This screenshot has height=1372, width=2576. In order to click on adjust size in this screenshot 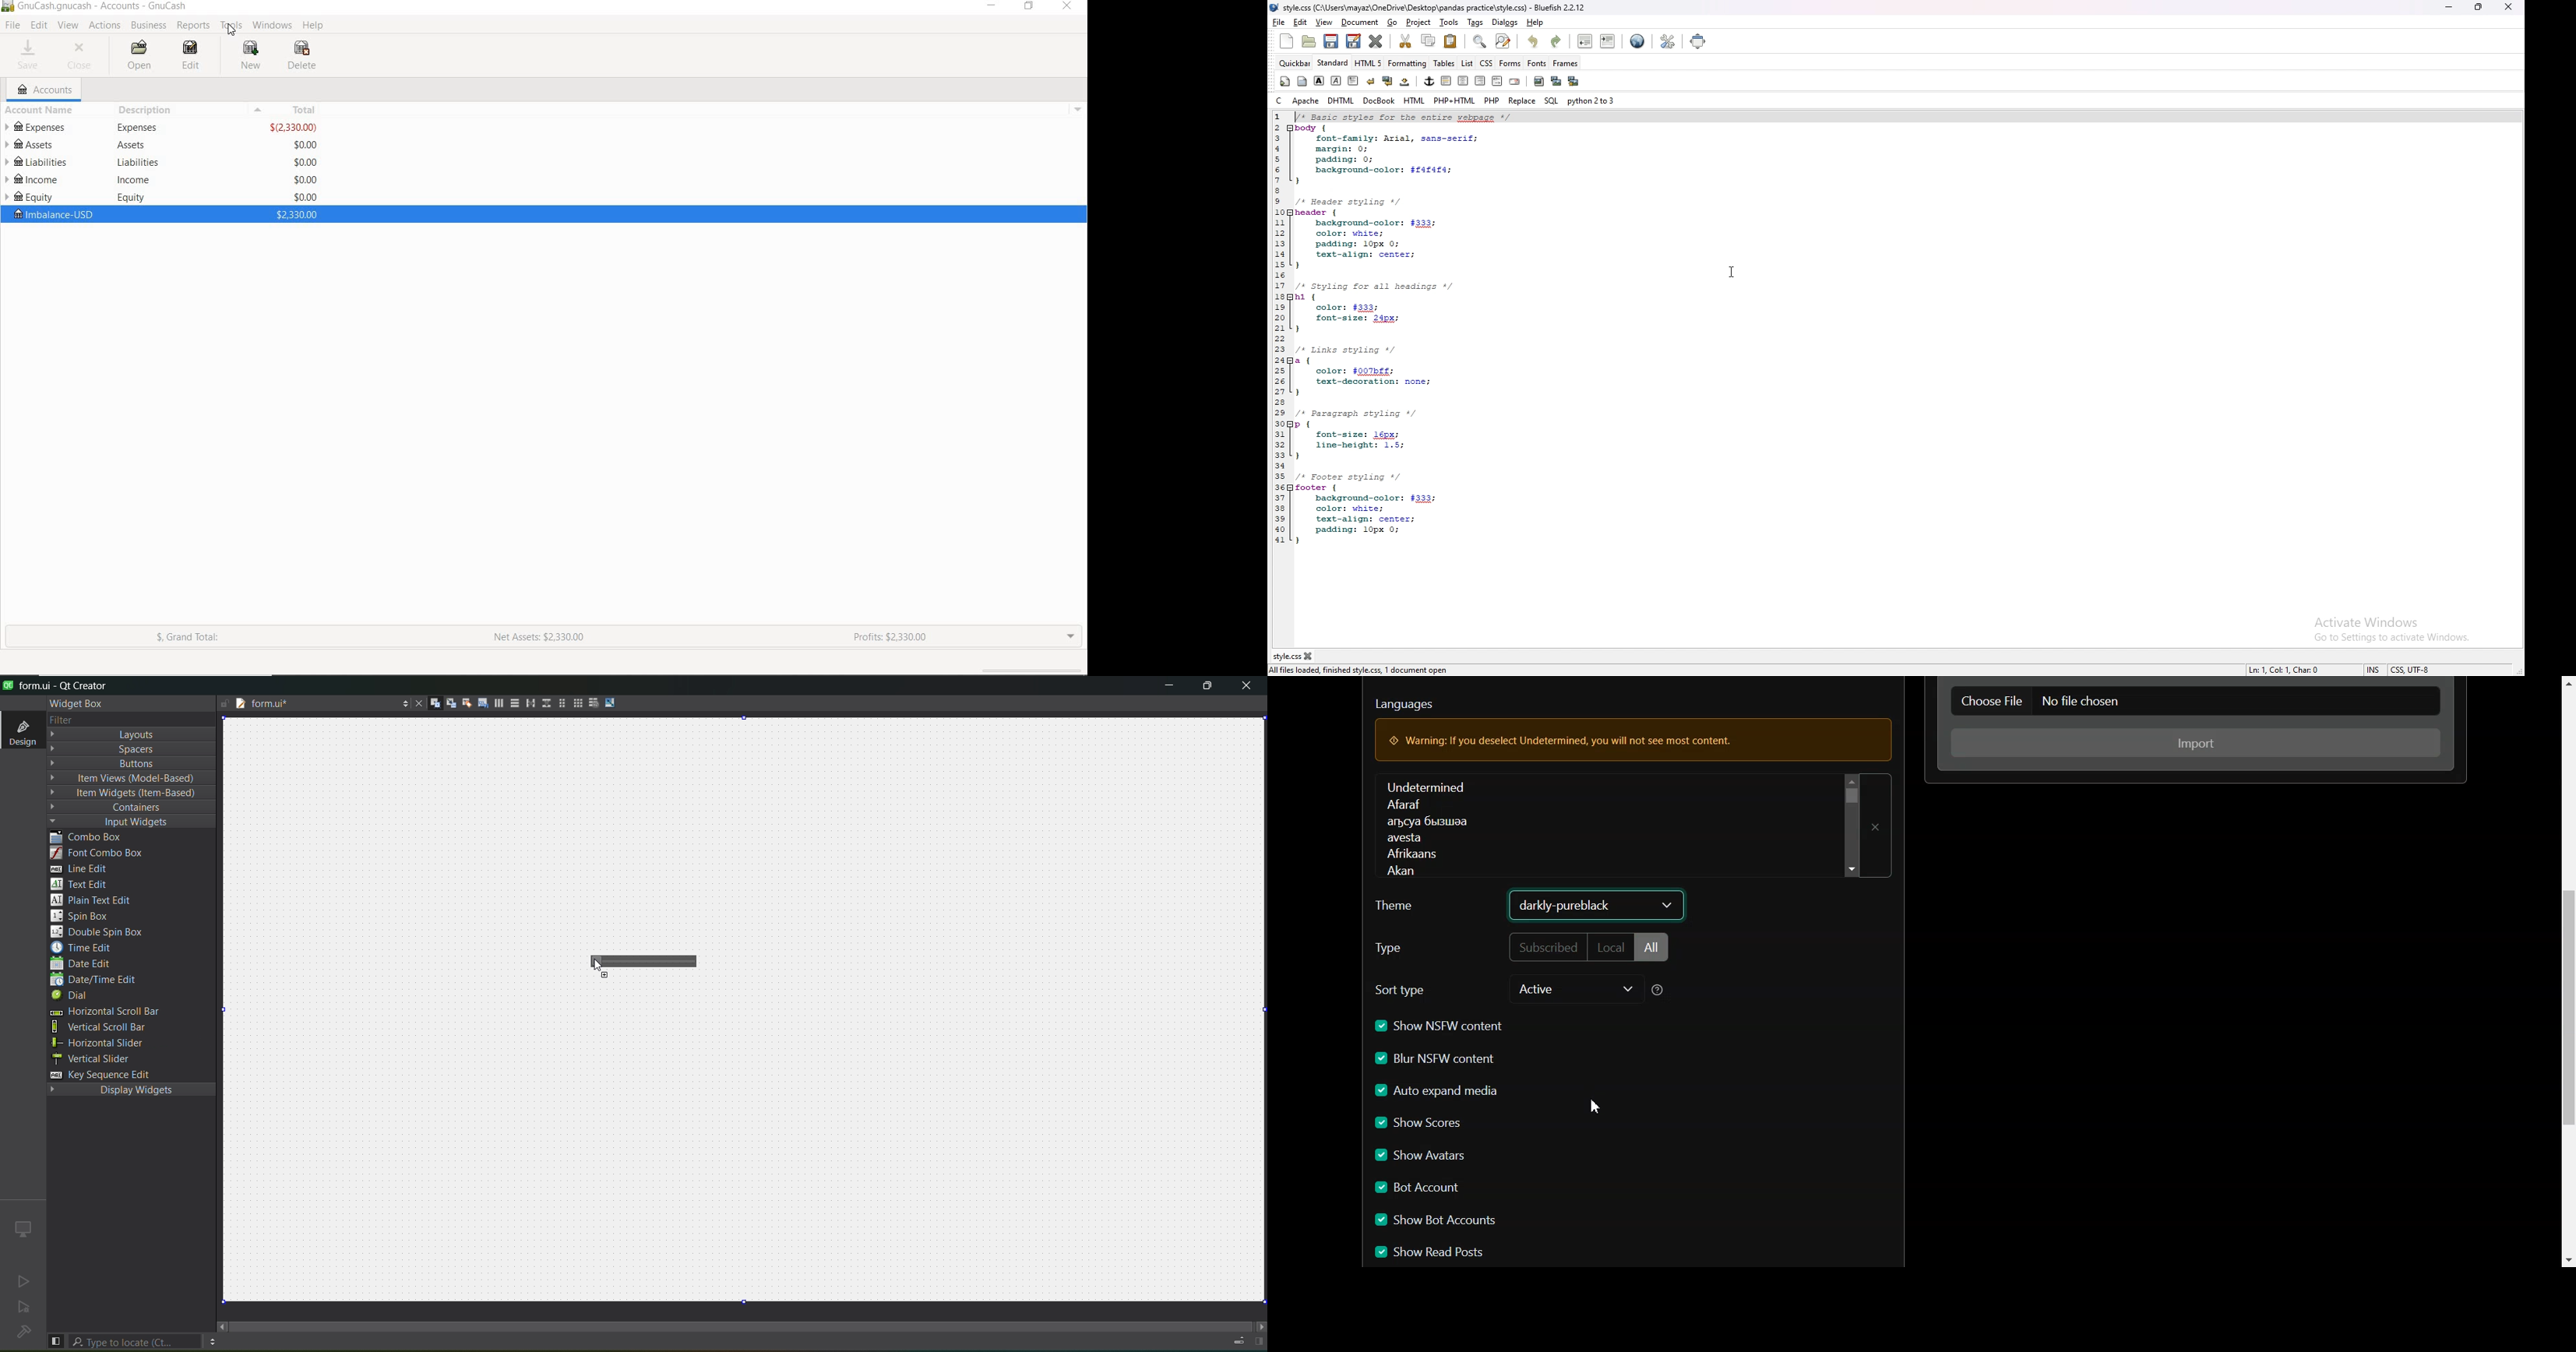, I will do `click(613, 702)`.